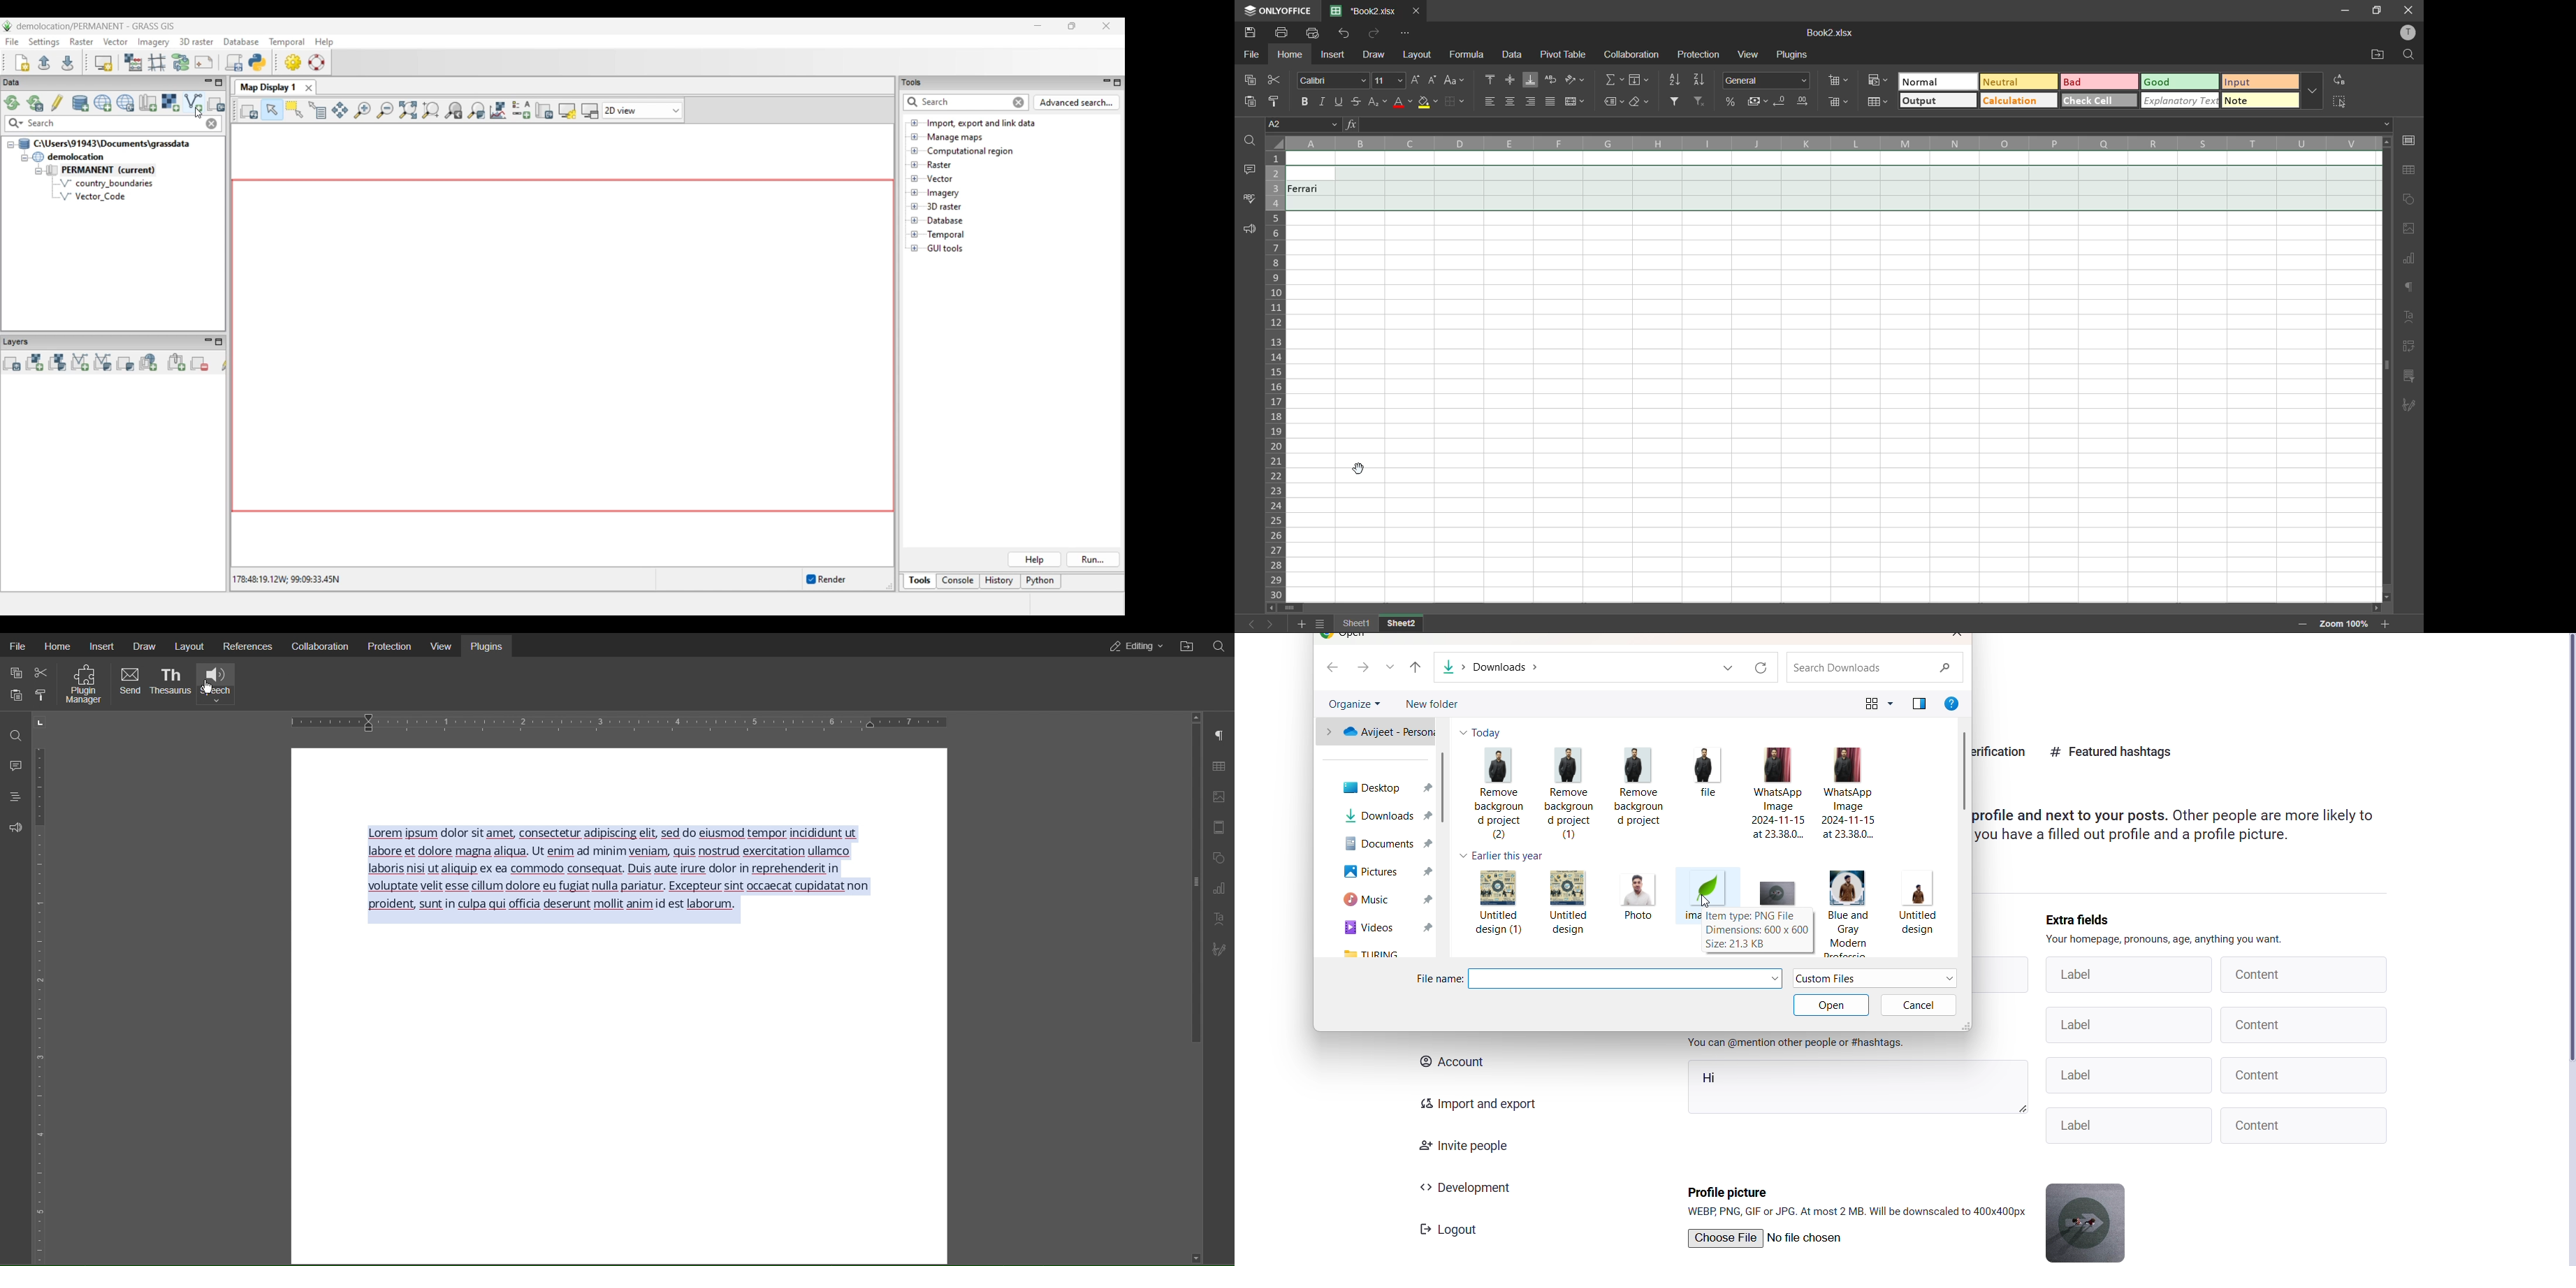 The height and width of the screenshot is (1288, 2576). I want to click on Comment, so click(12, 765).